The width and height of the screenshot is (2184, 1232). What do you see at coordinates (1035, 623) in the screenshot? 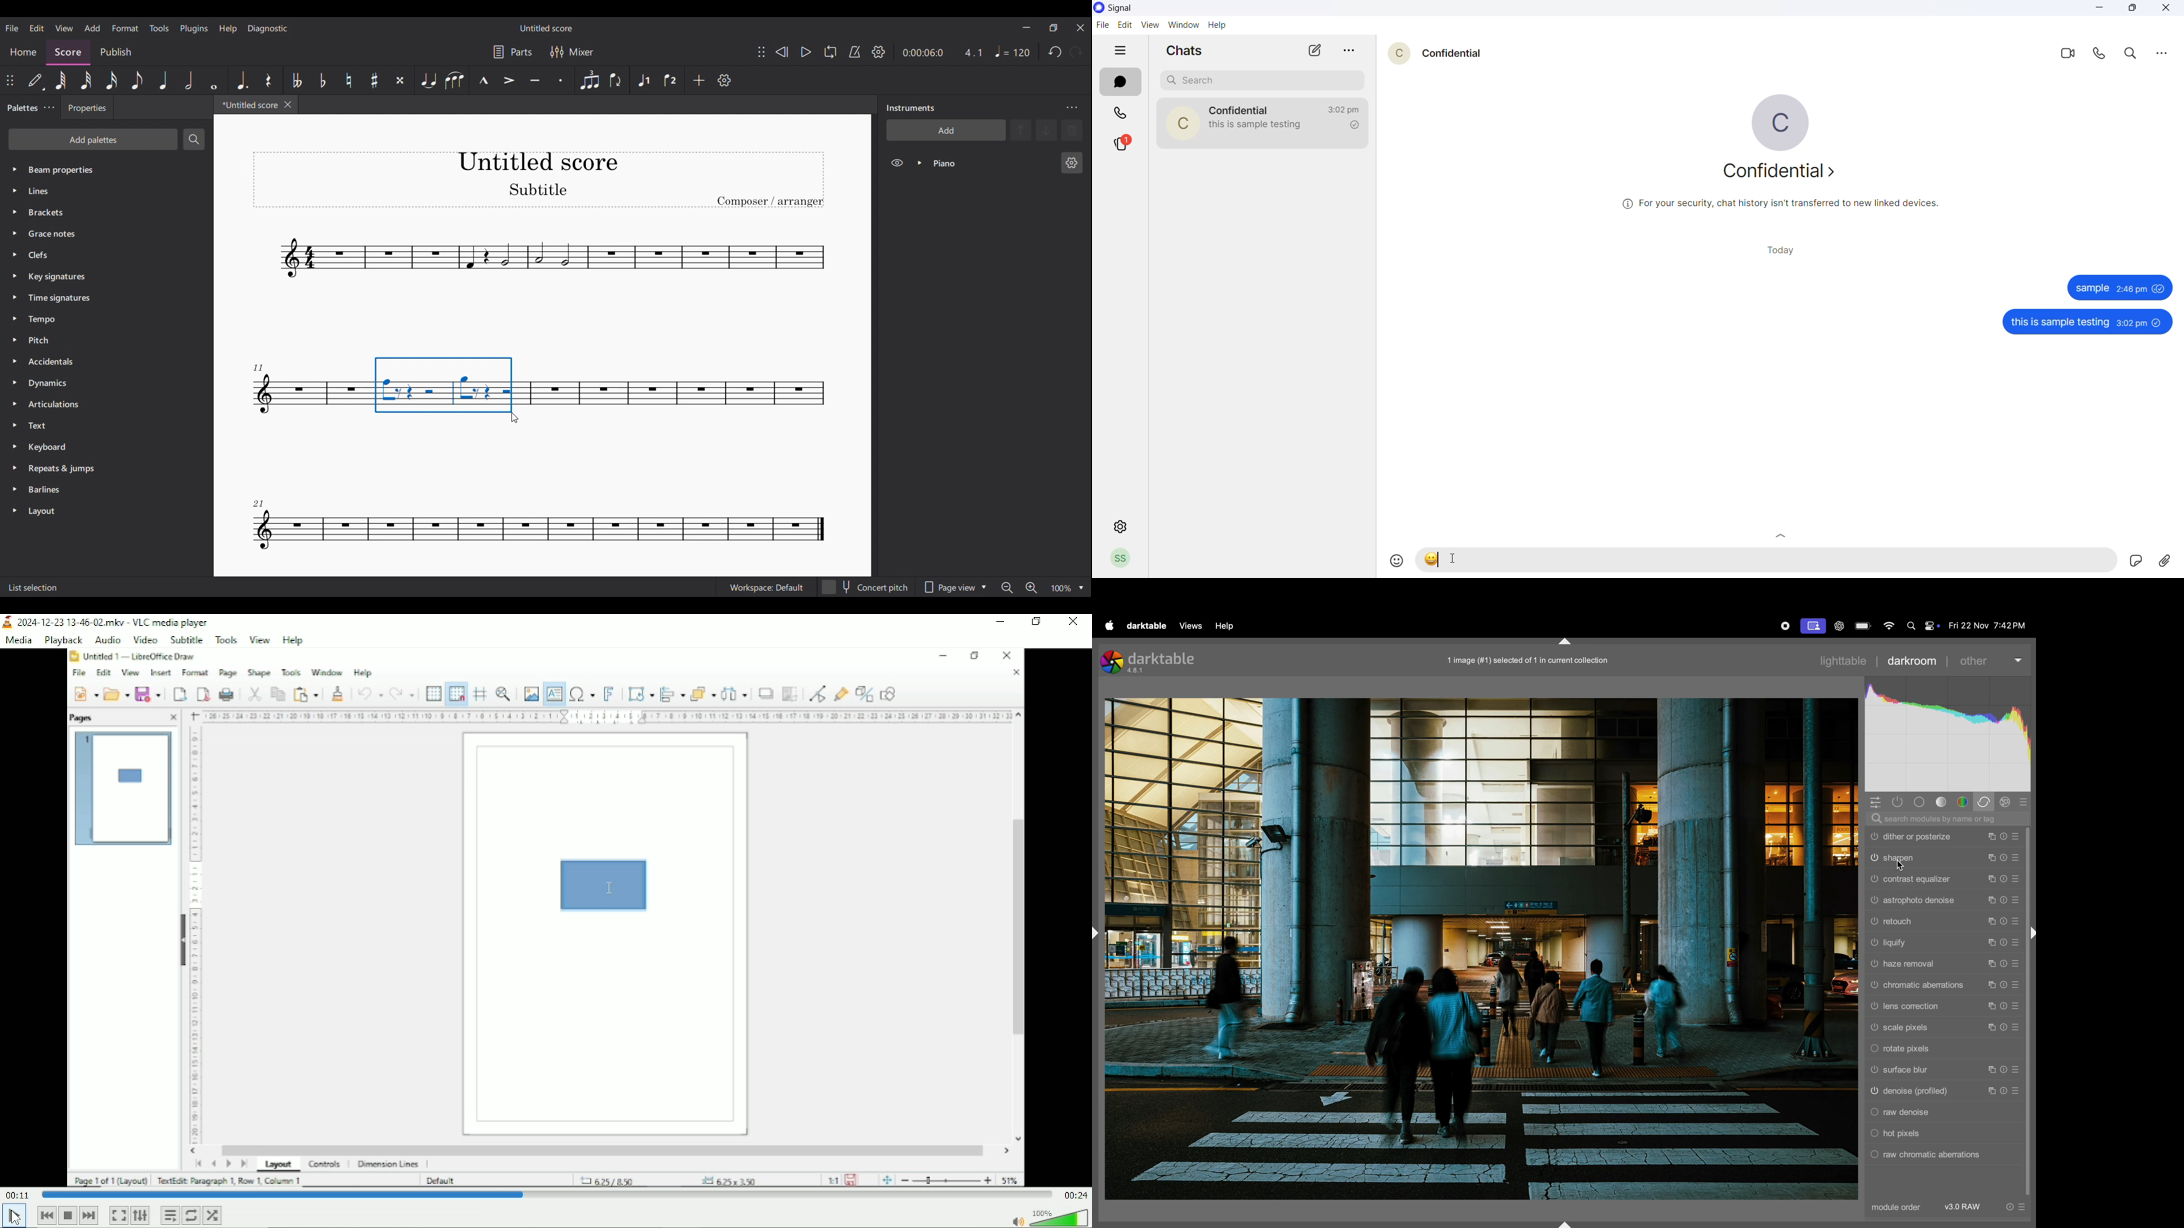
I see `Restore down` at bounding box center [1035, 623].